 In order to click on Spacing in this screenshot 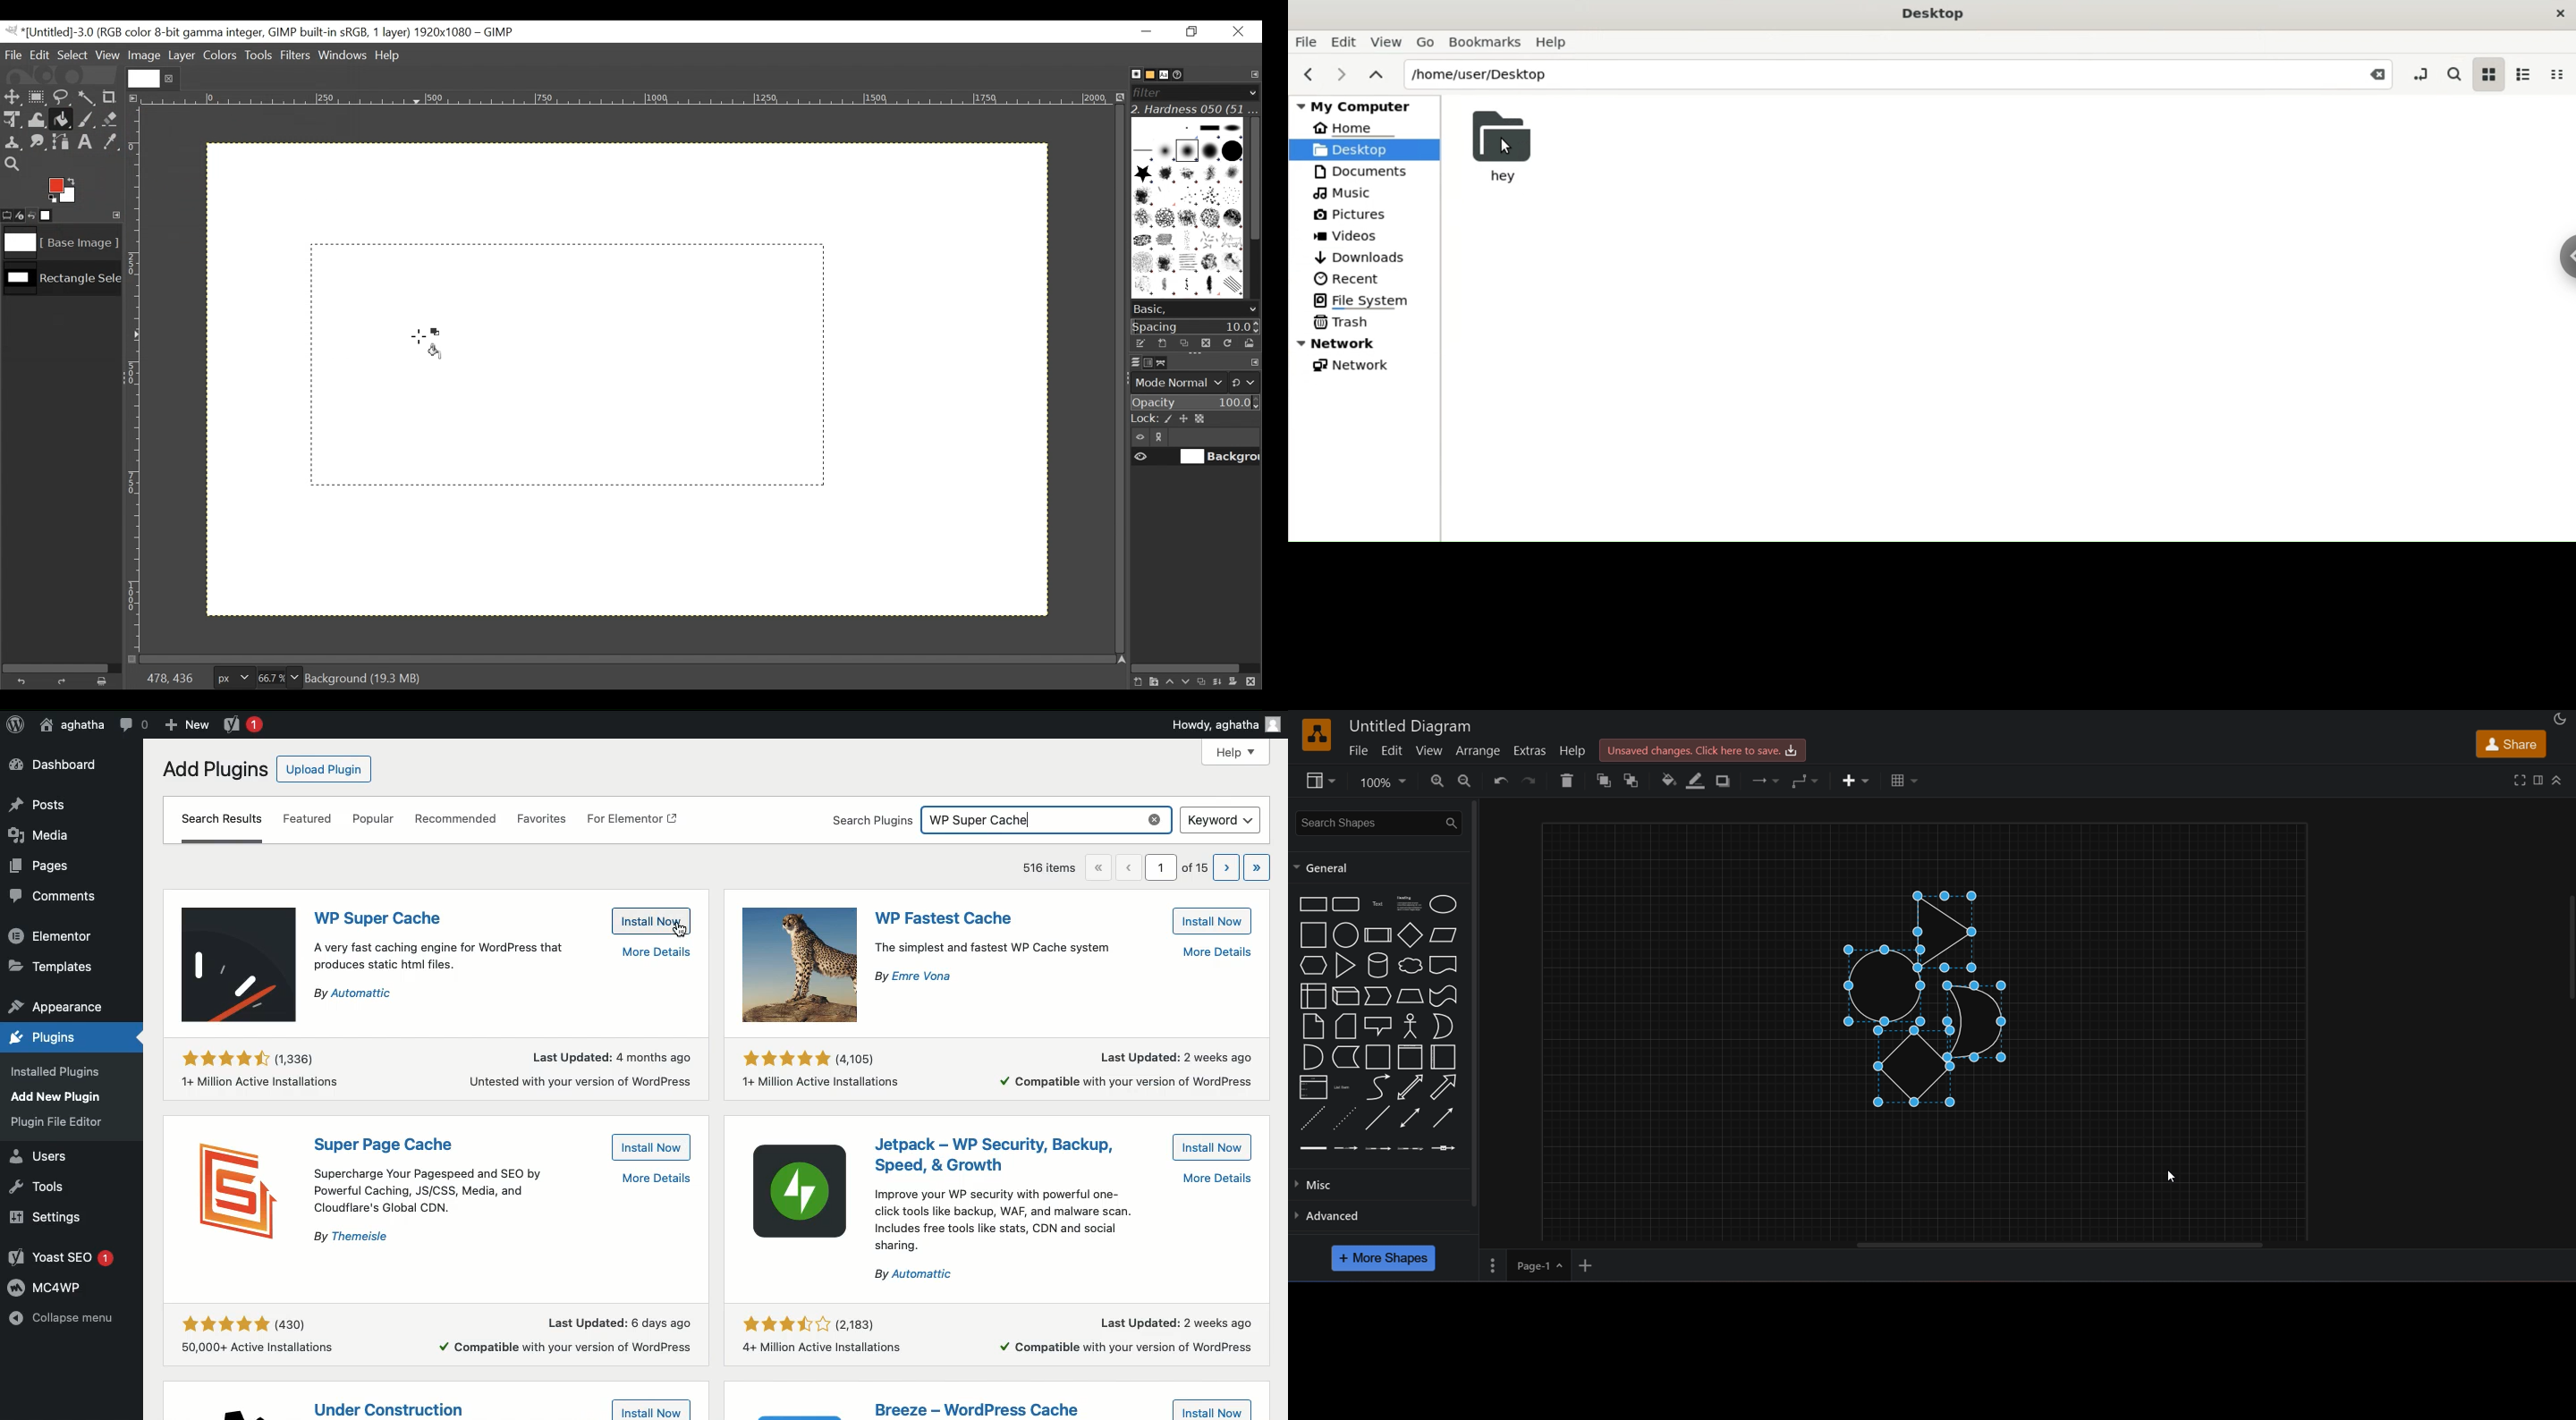, I will do `click(1196, 326)`.